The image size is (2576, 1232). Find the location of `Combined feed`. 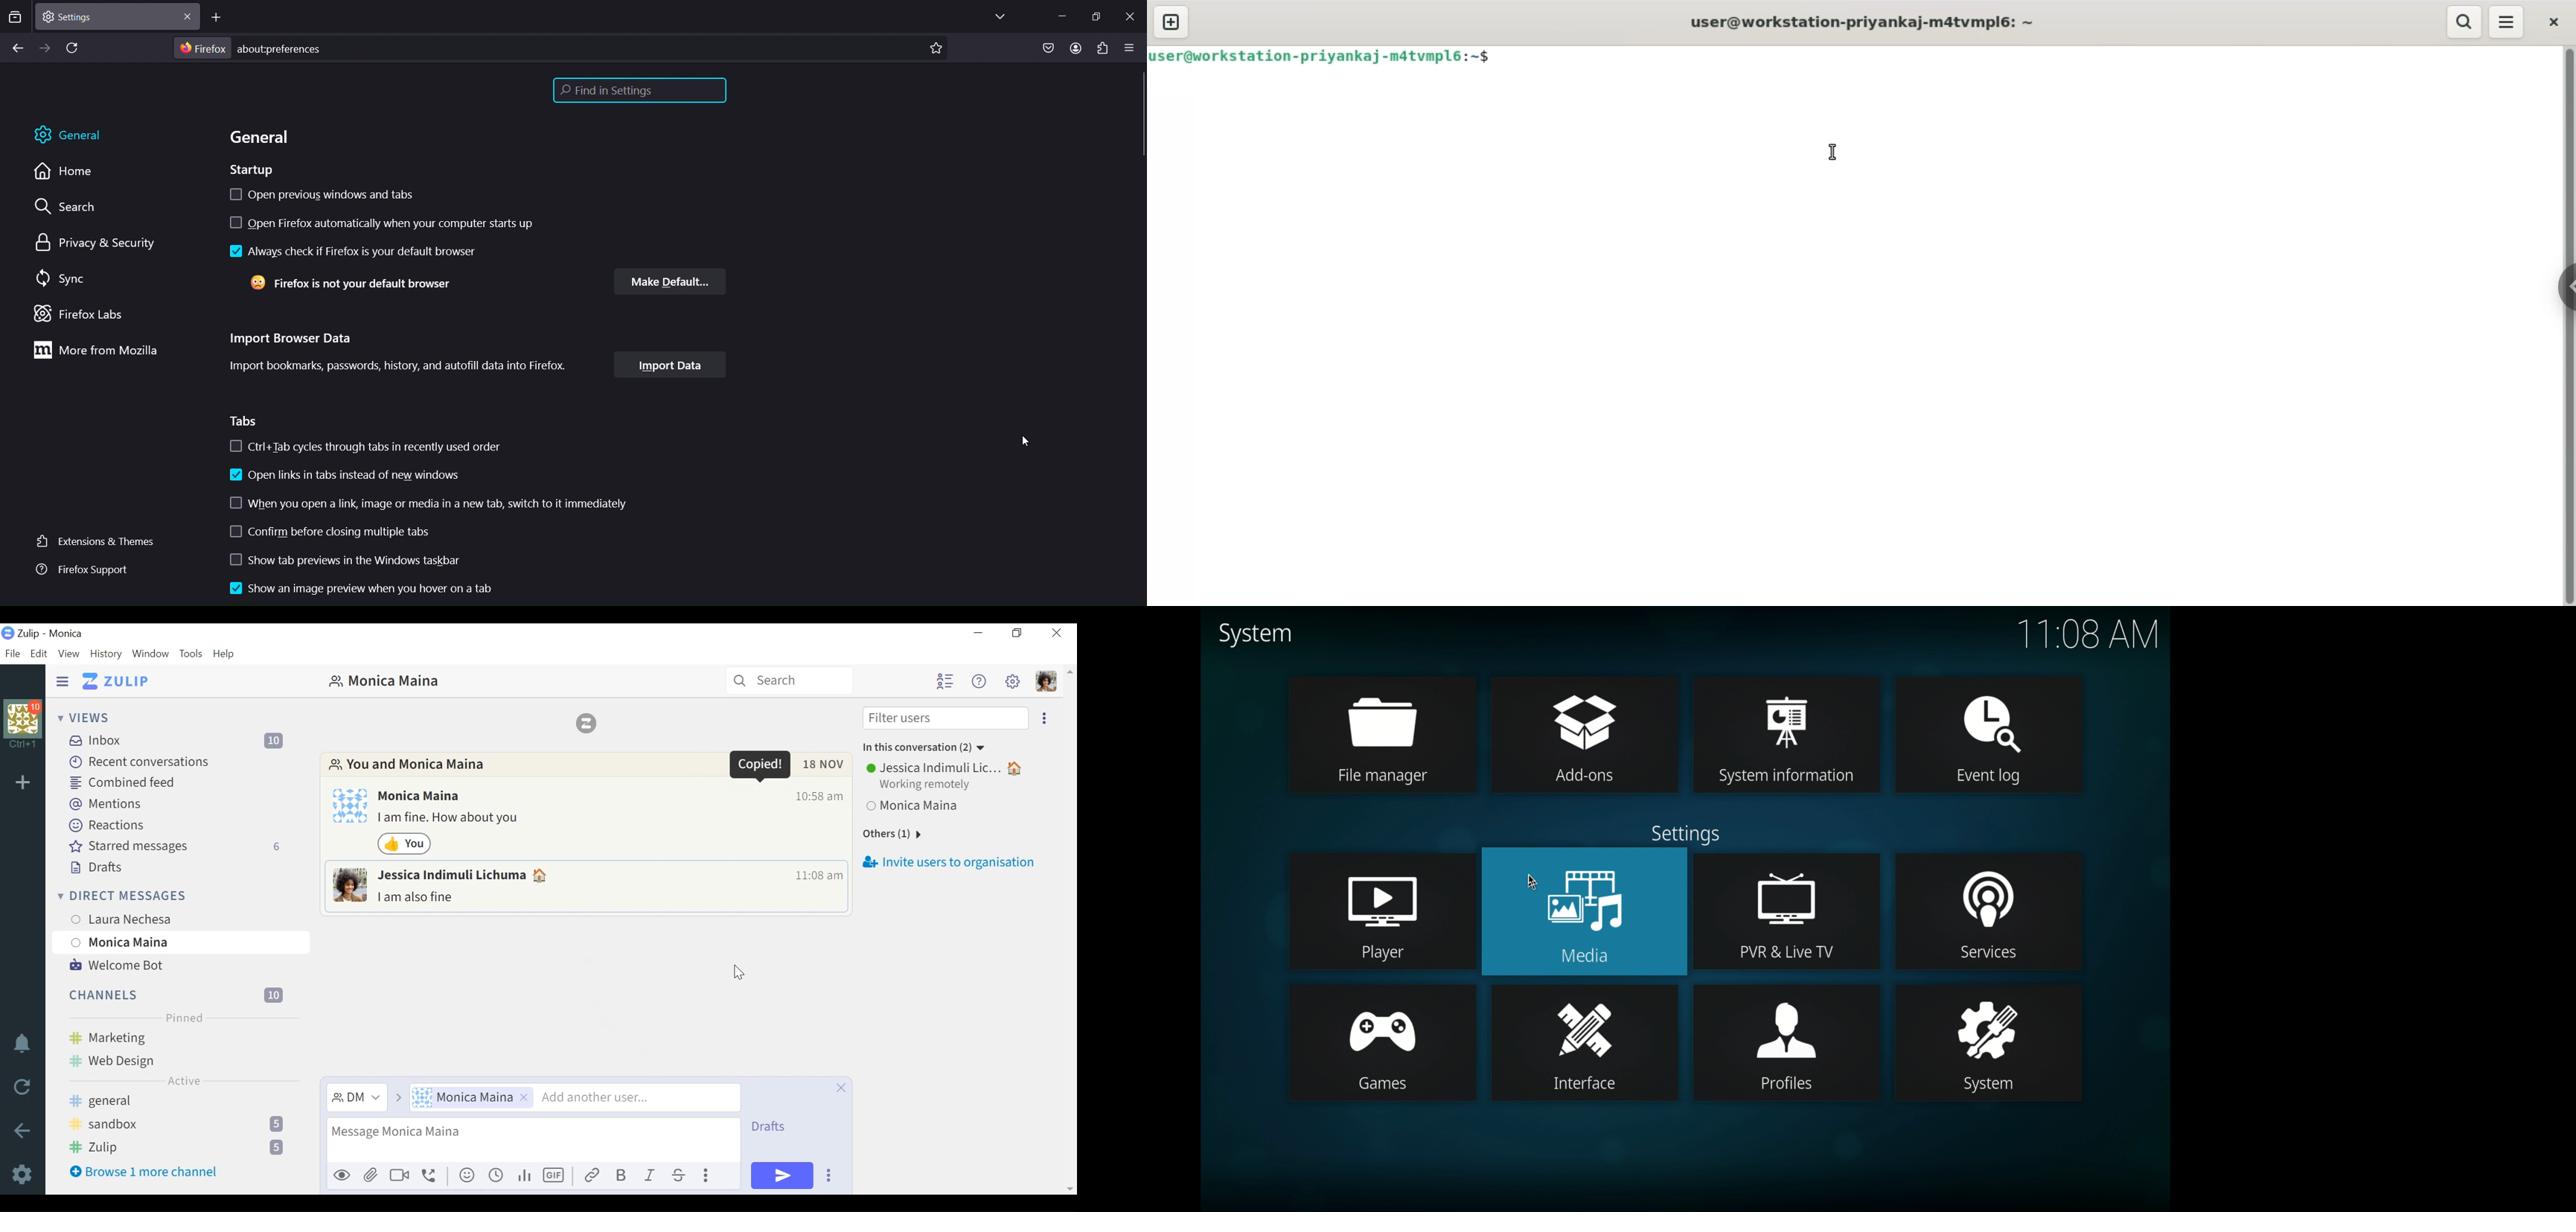

Combined feed is located at coordinates (120, 781).